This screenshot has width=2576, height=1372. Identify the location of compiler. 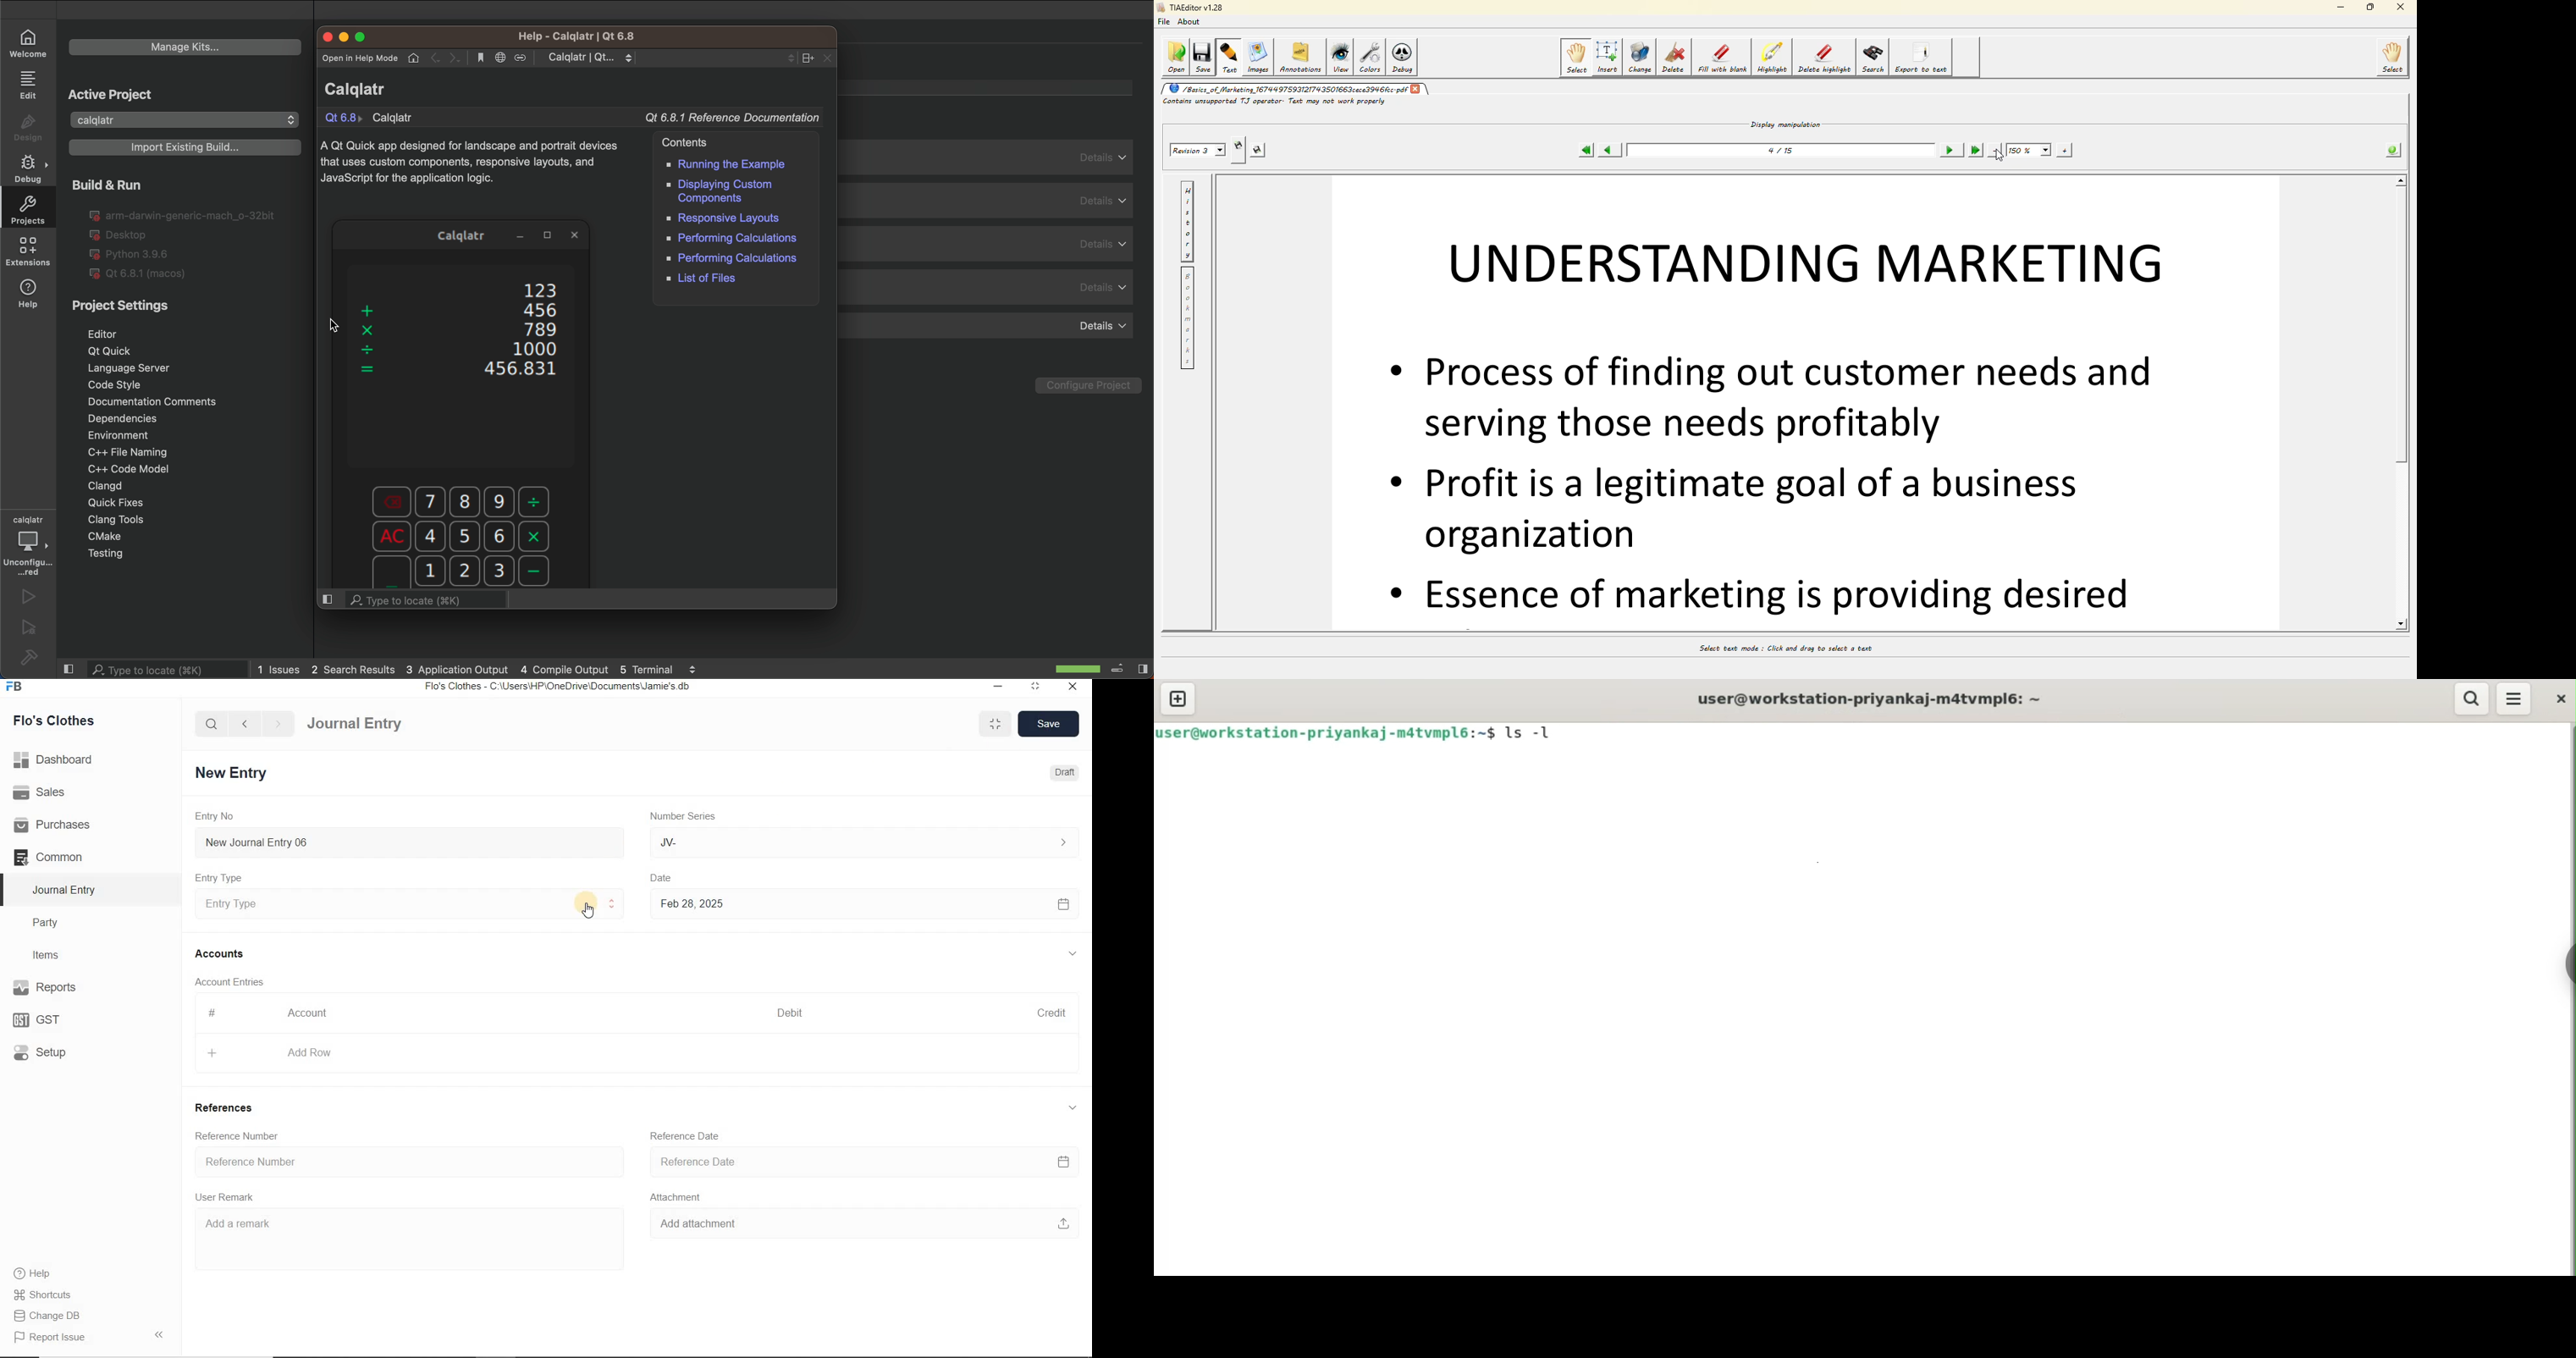
(375, 118).